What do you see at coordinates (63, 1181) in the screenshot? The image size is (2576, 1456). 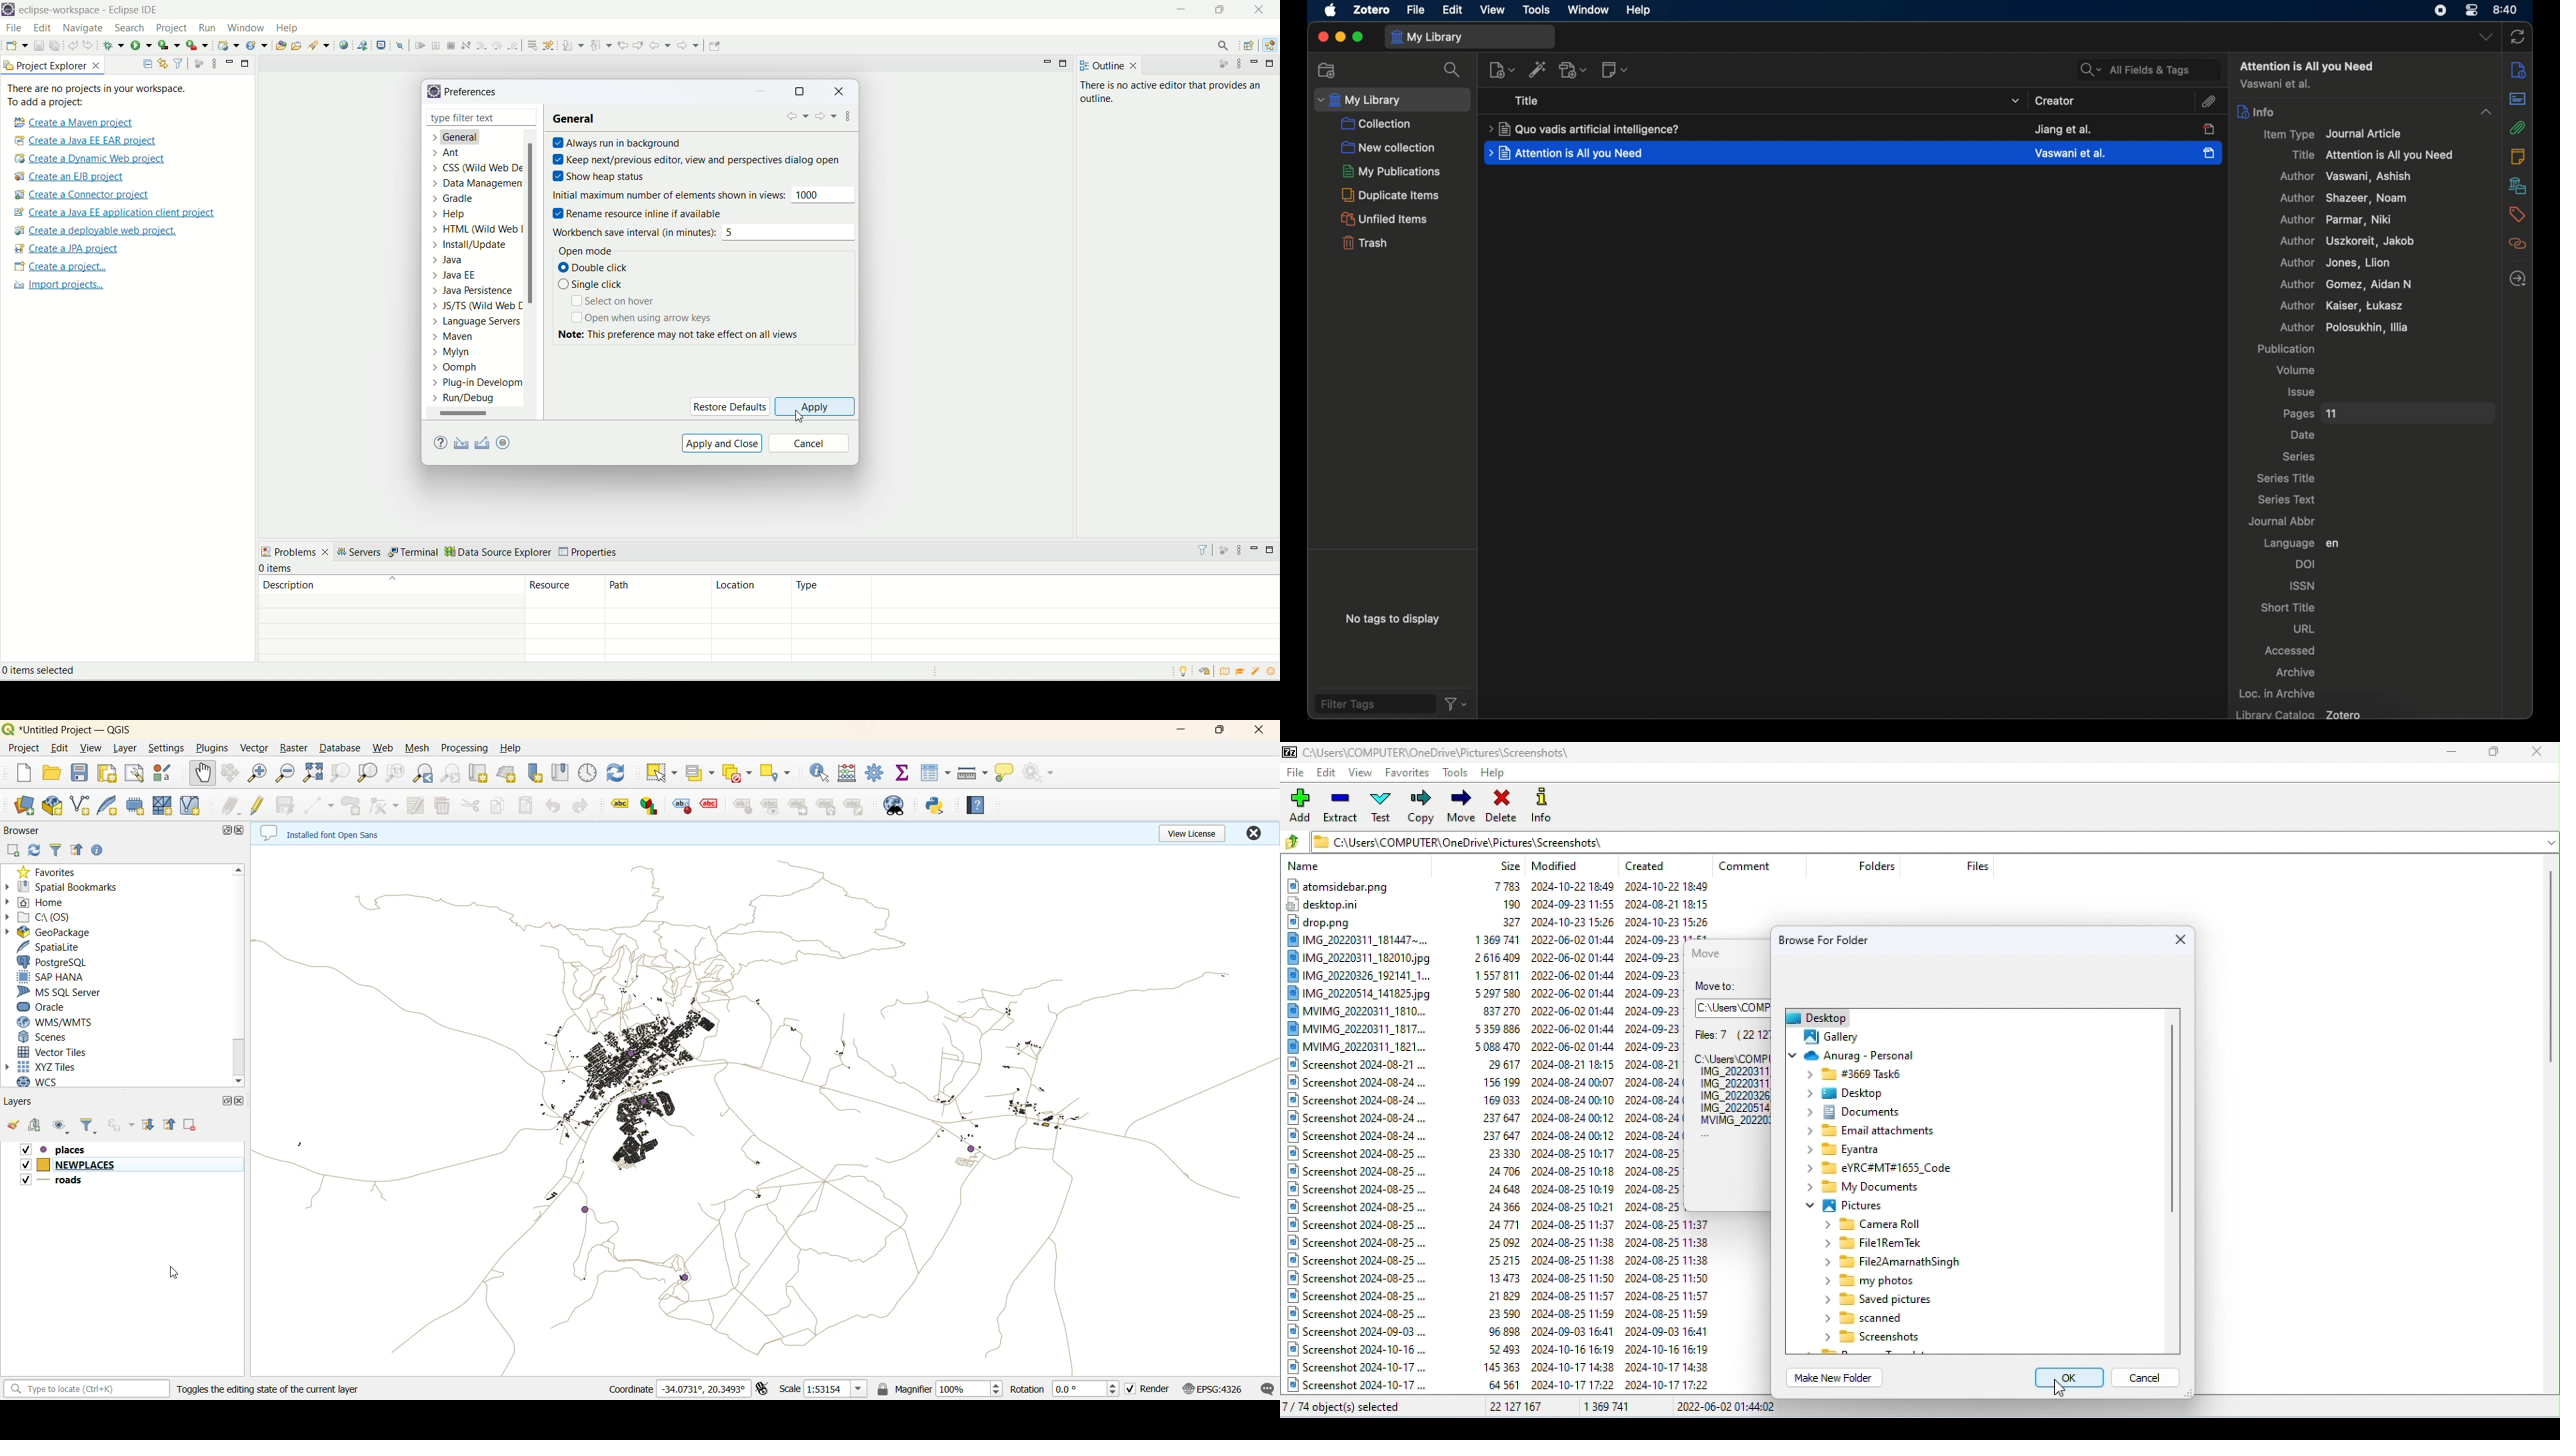 I see `roads` at bounding box center [63, 1181].